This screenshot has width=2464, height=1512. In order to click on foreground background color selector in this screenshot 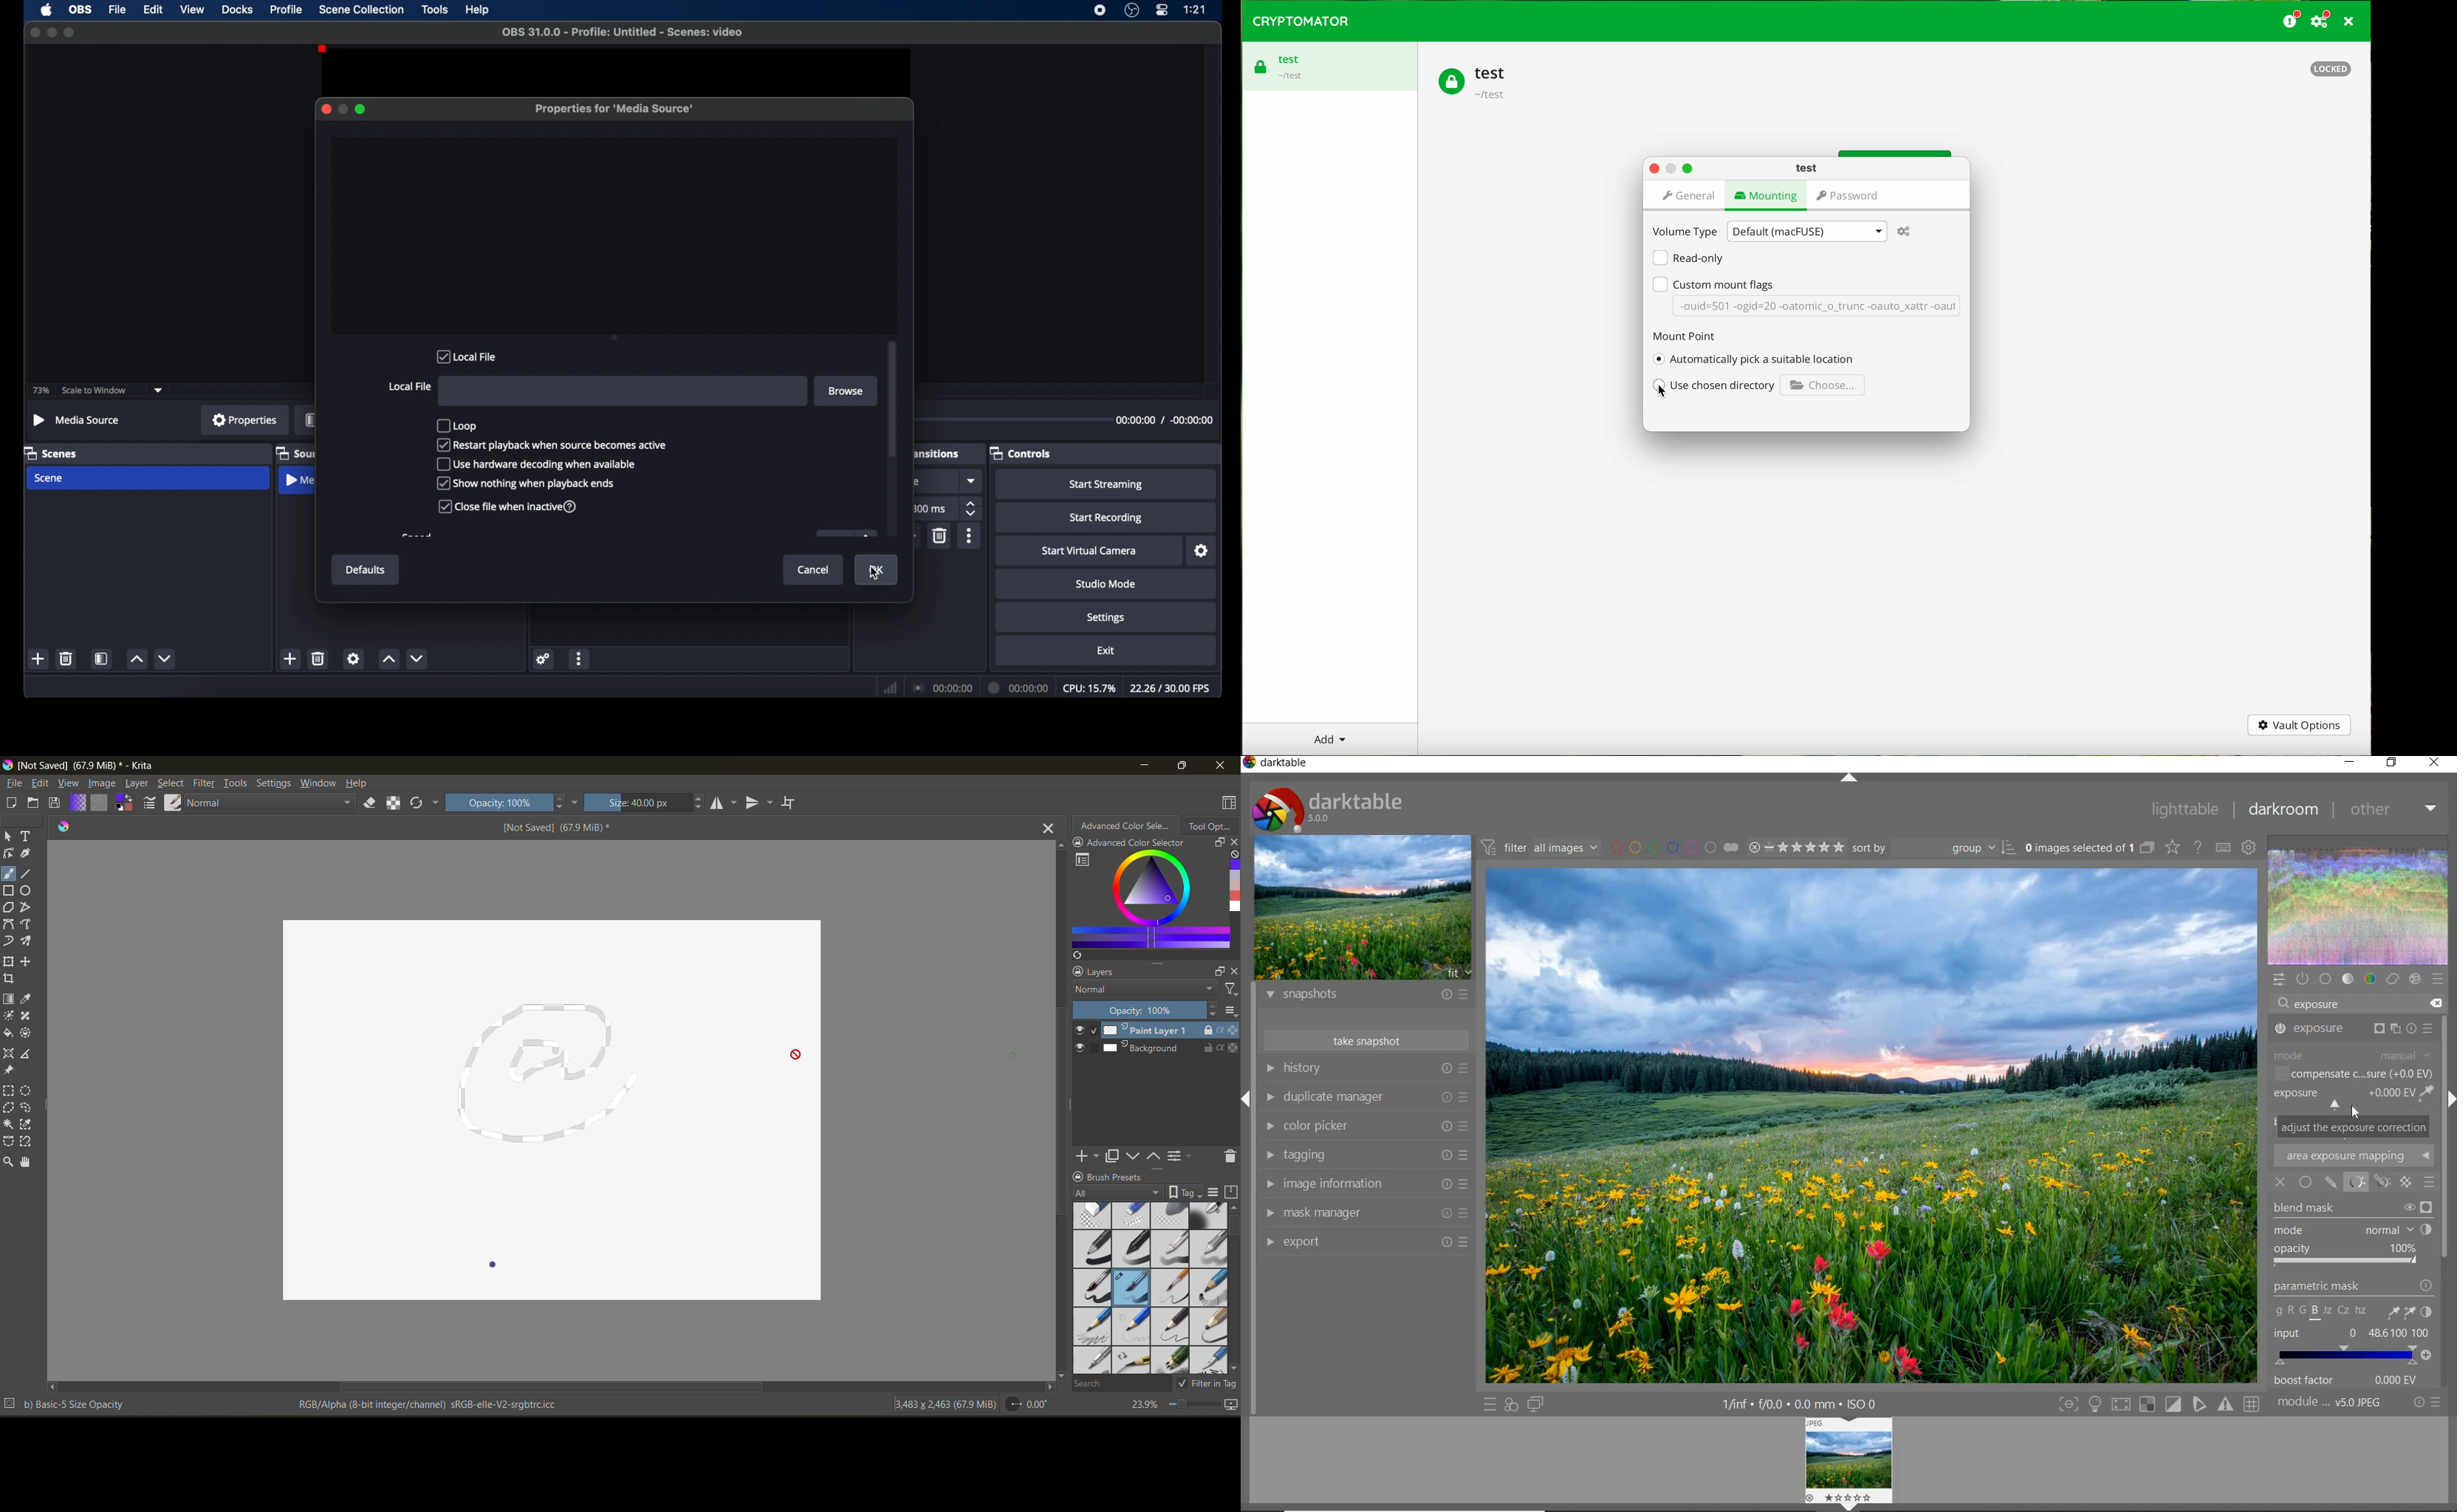, I will do `click(125, 804)`.